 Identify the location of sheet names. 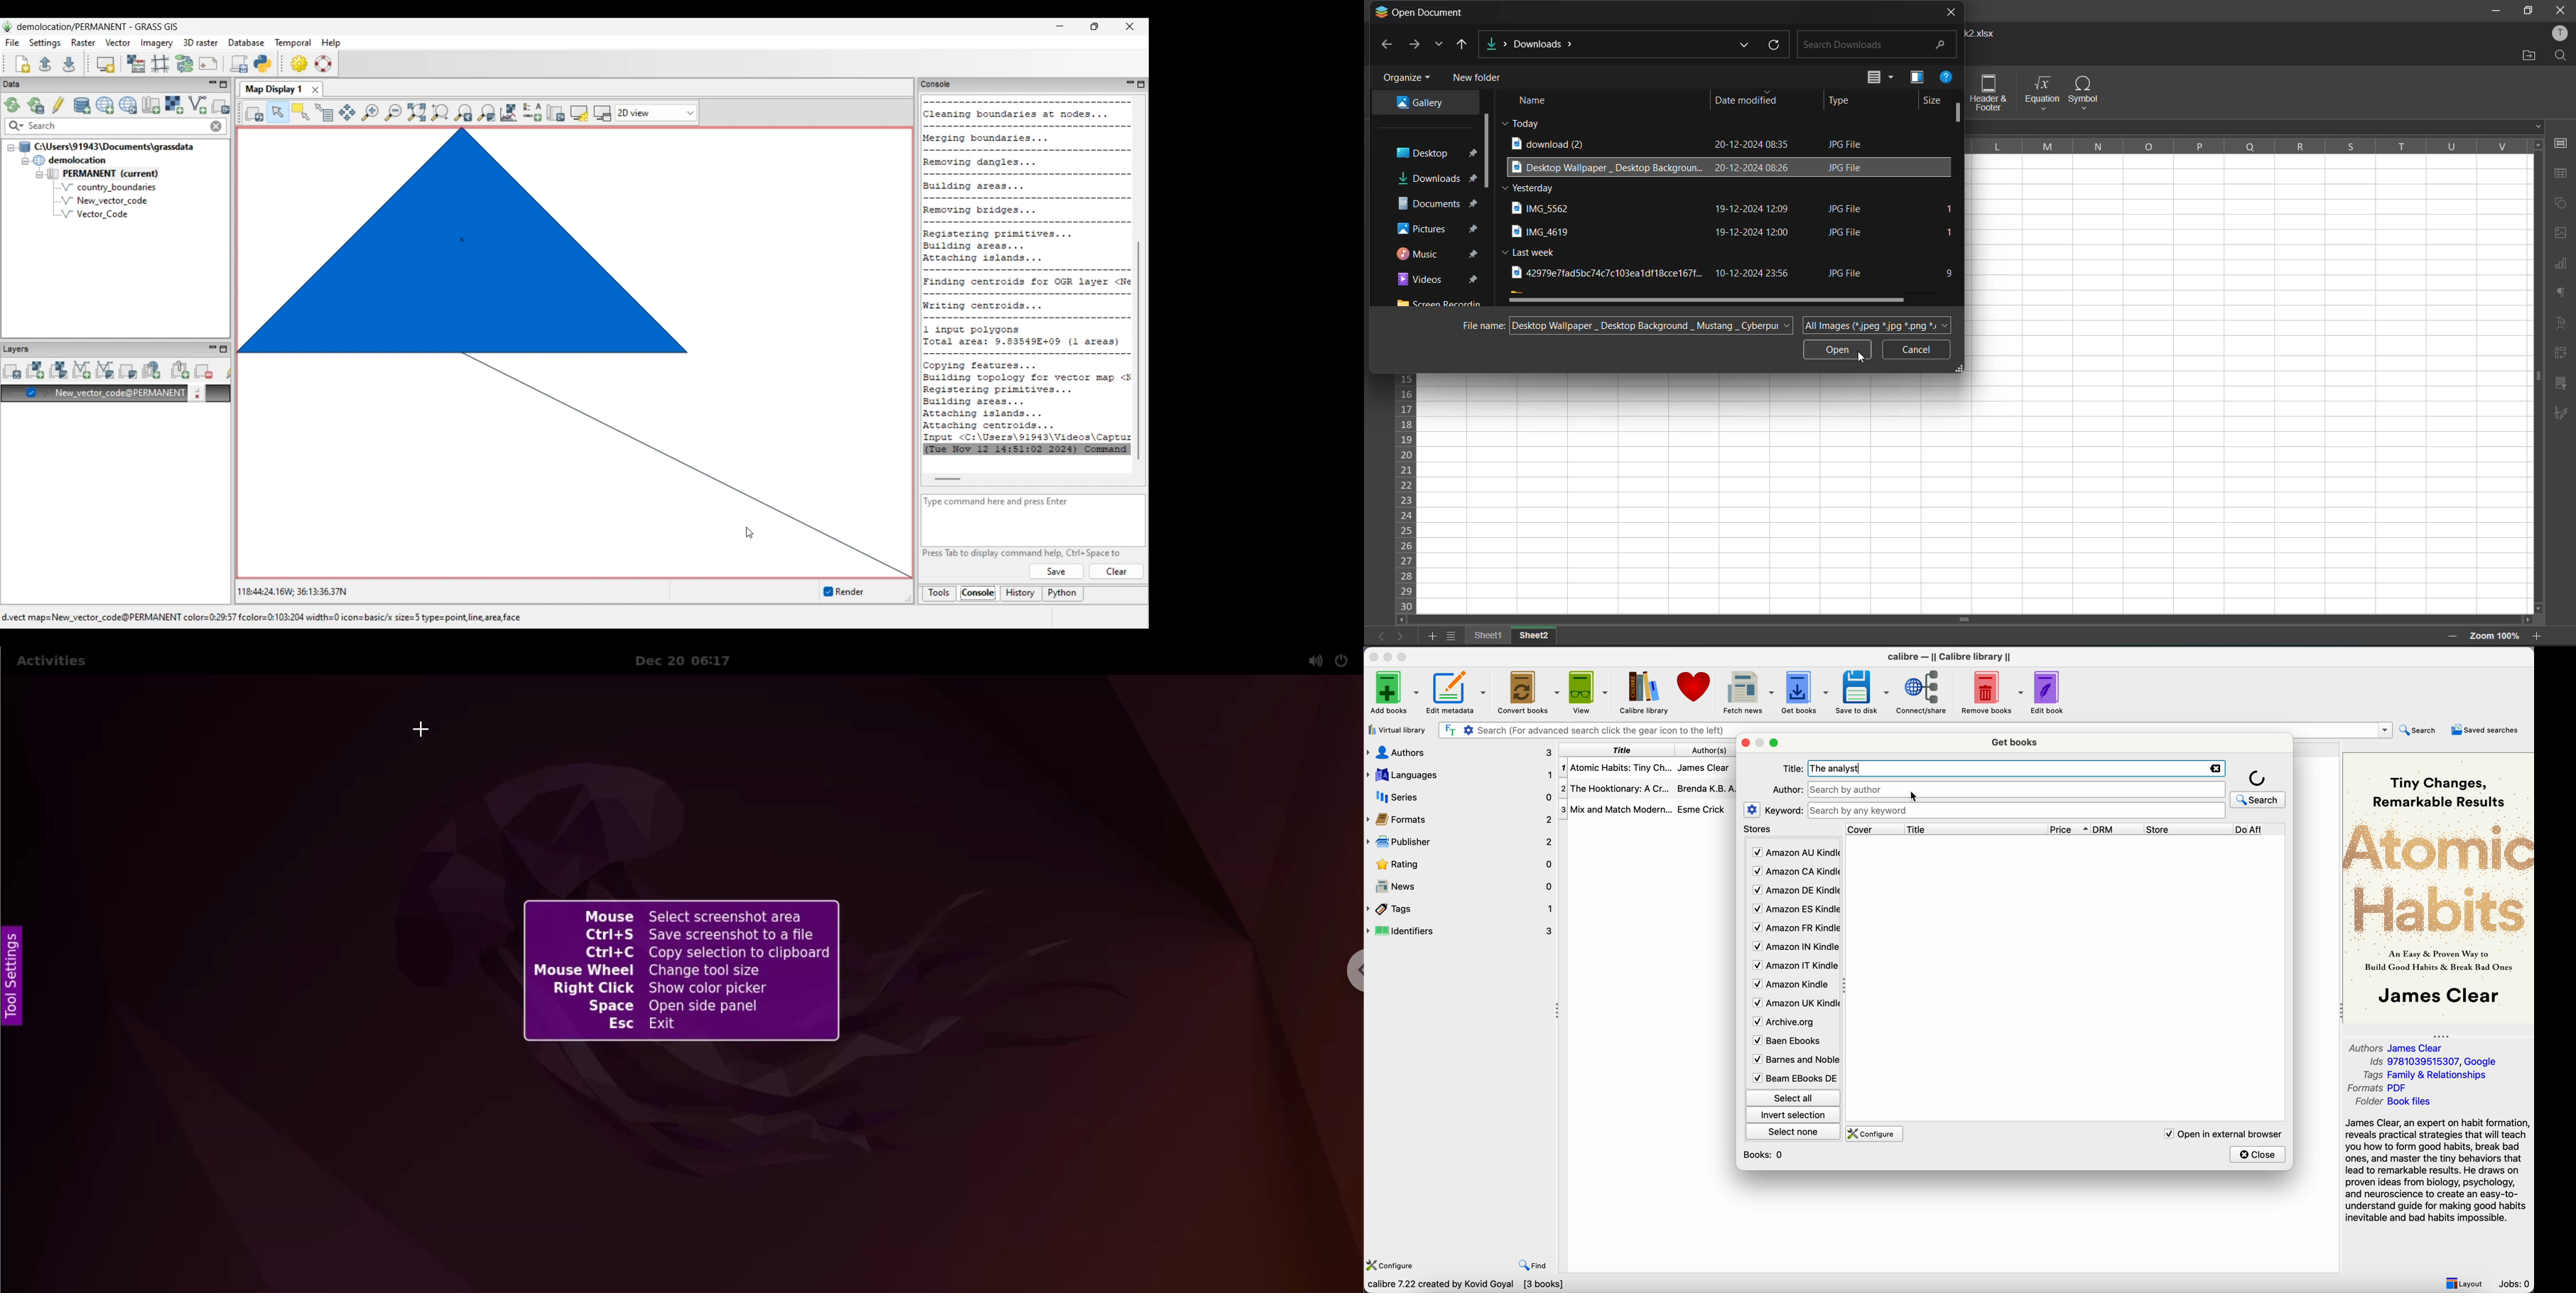
(1492, 635).